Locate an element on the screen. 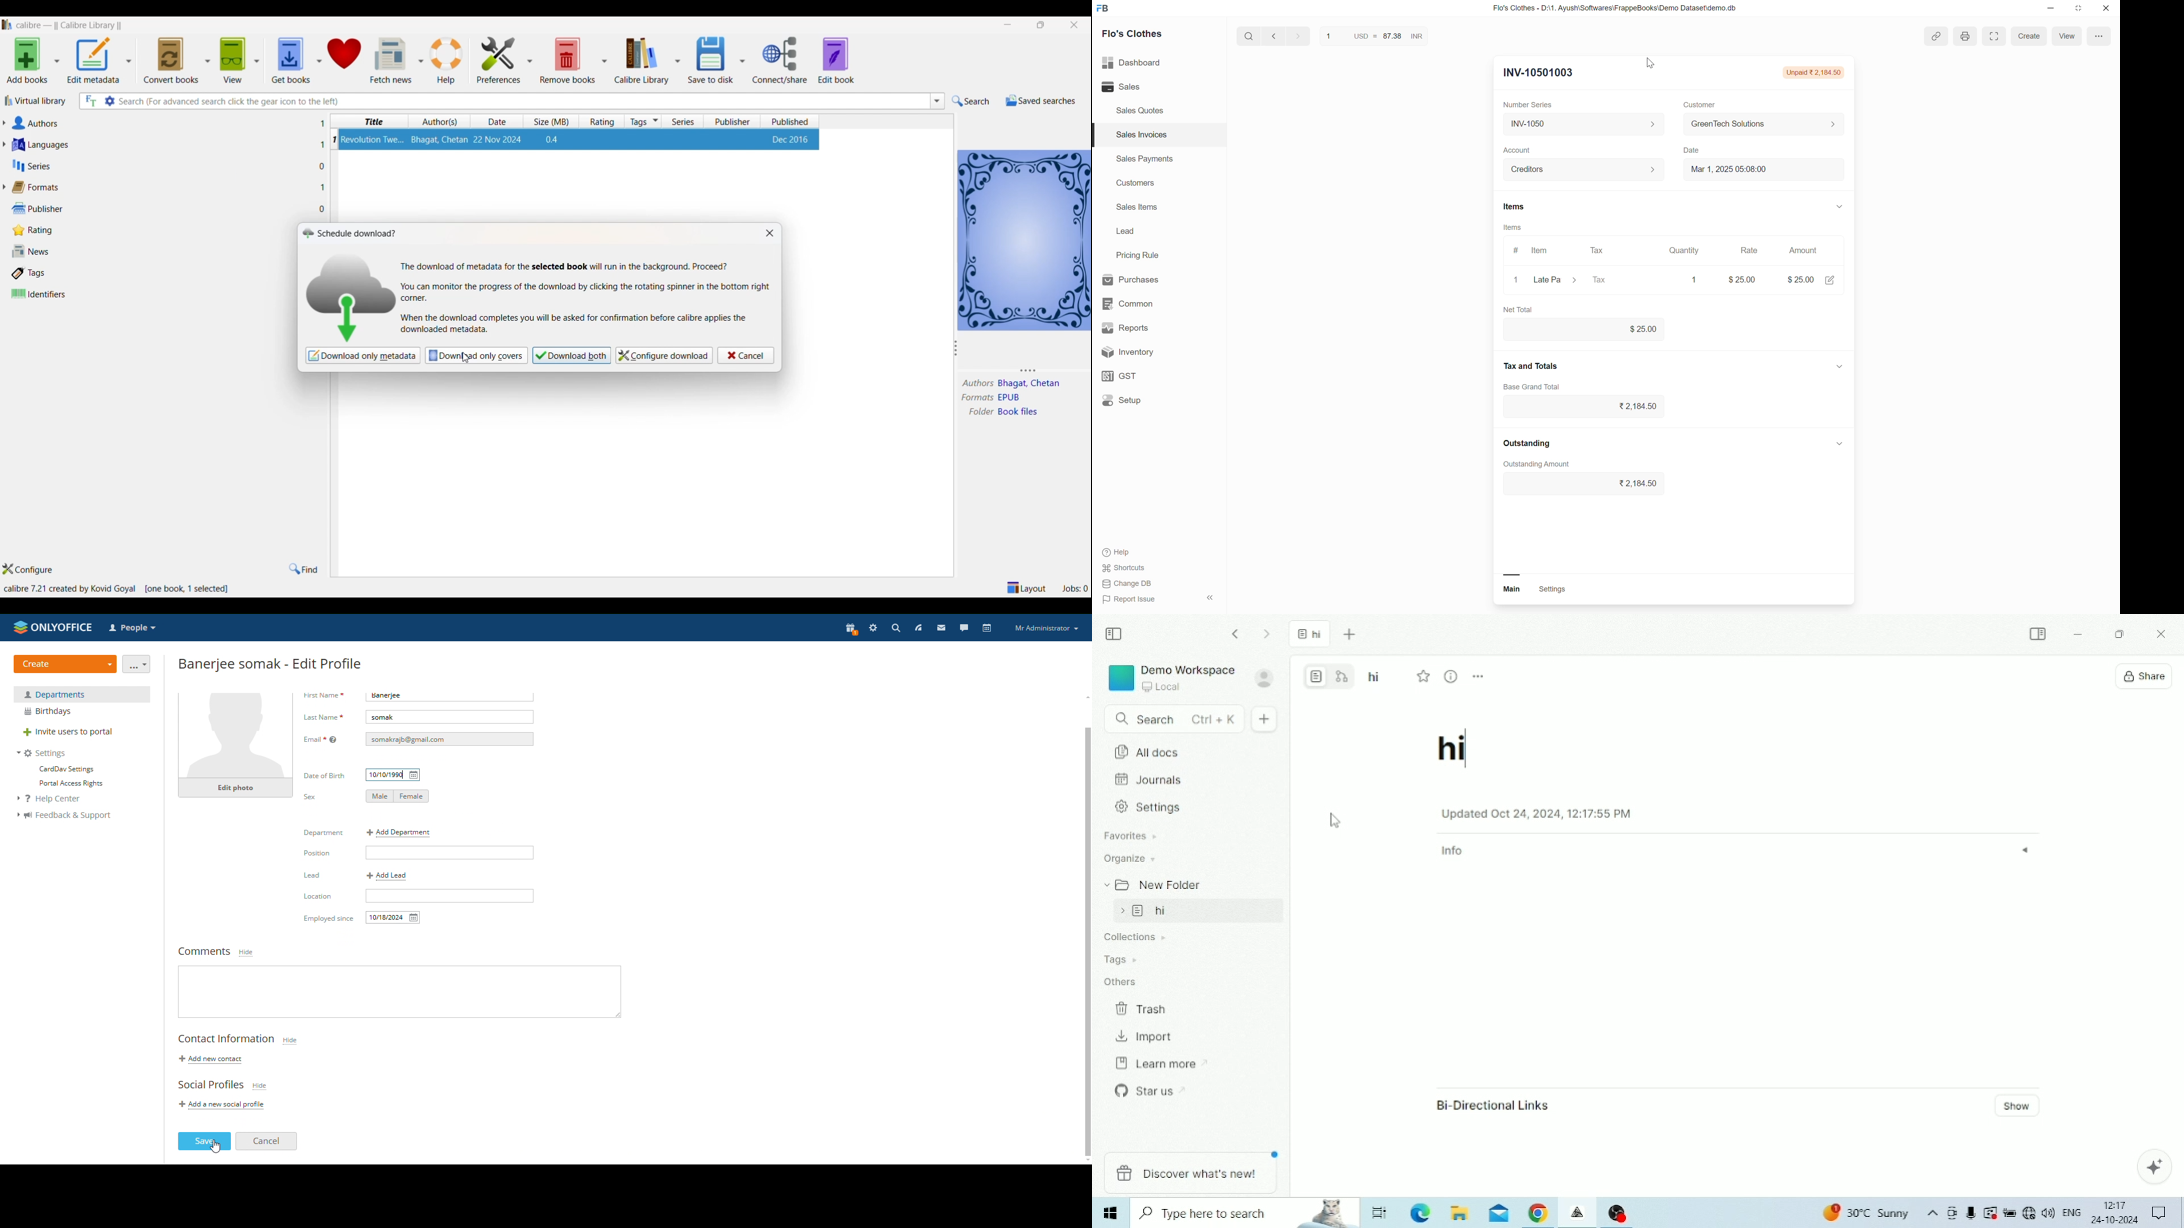  Tax is located at coordinates (1598, 251).